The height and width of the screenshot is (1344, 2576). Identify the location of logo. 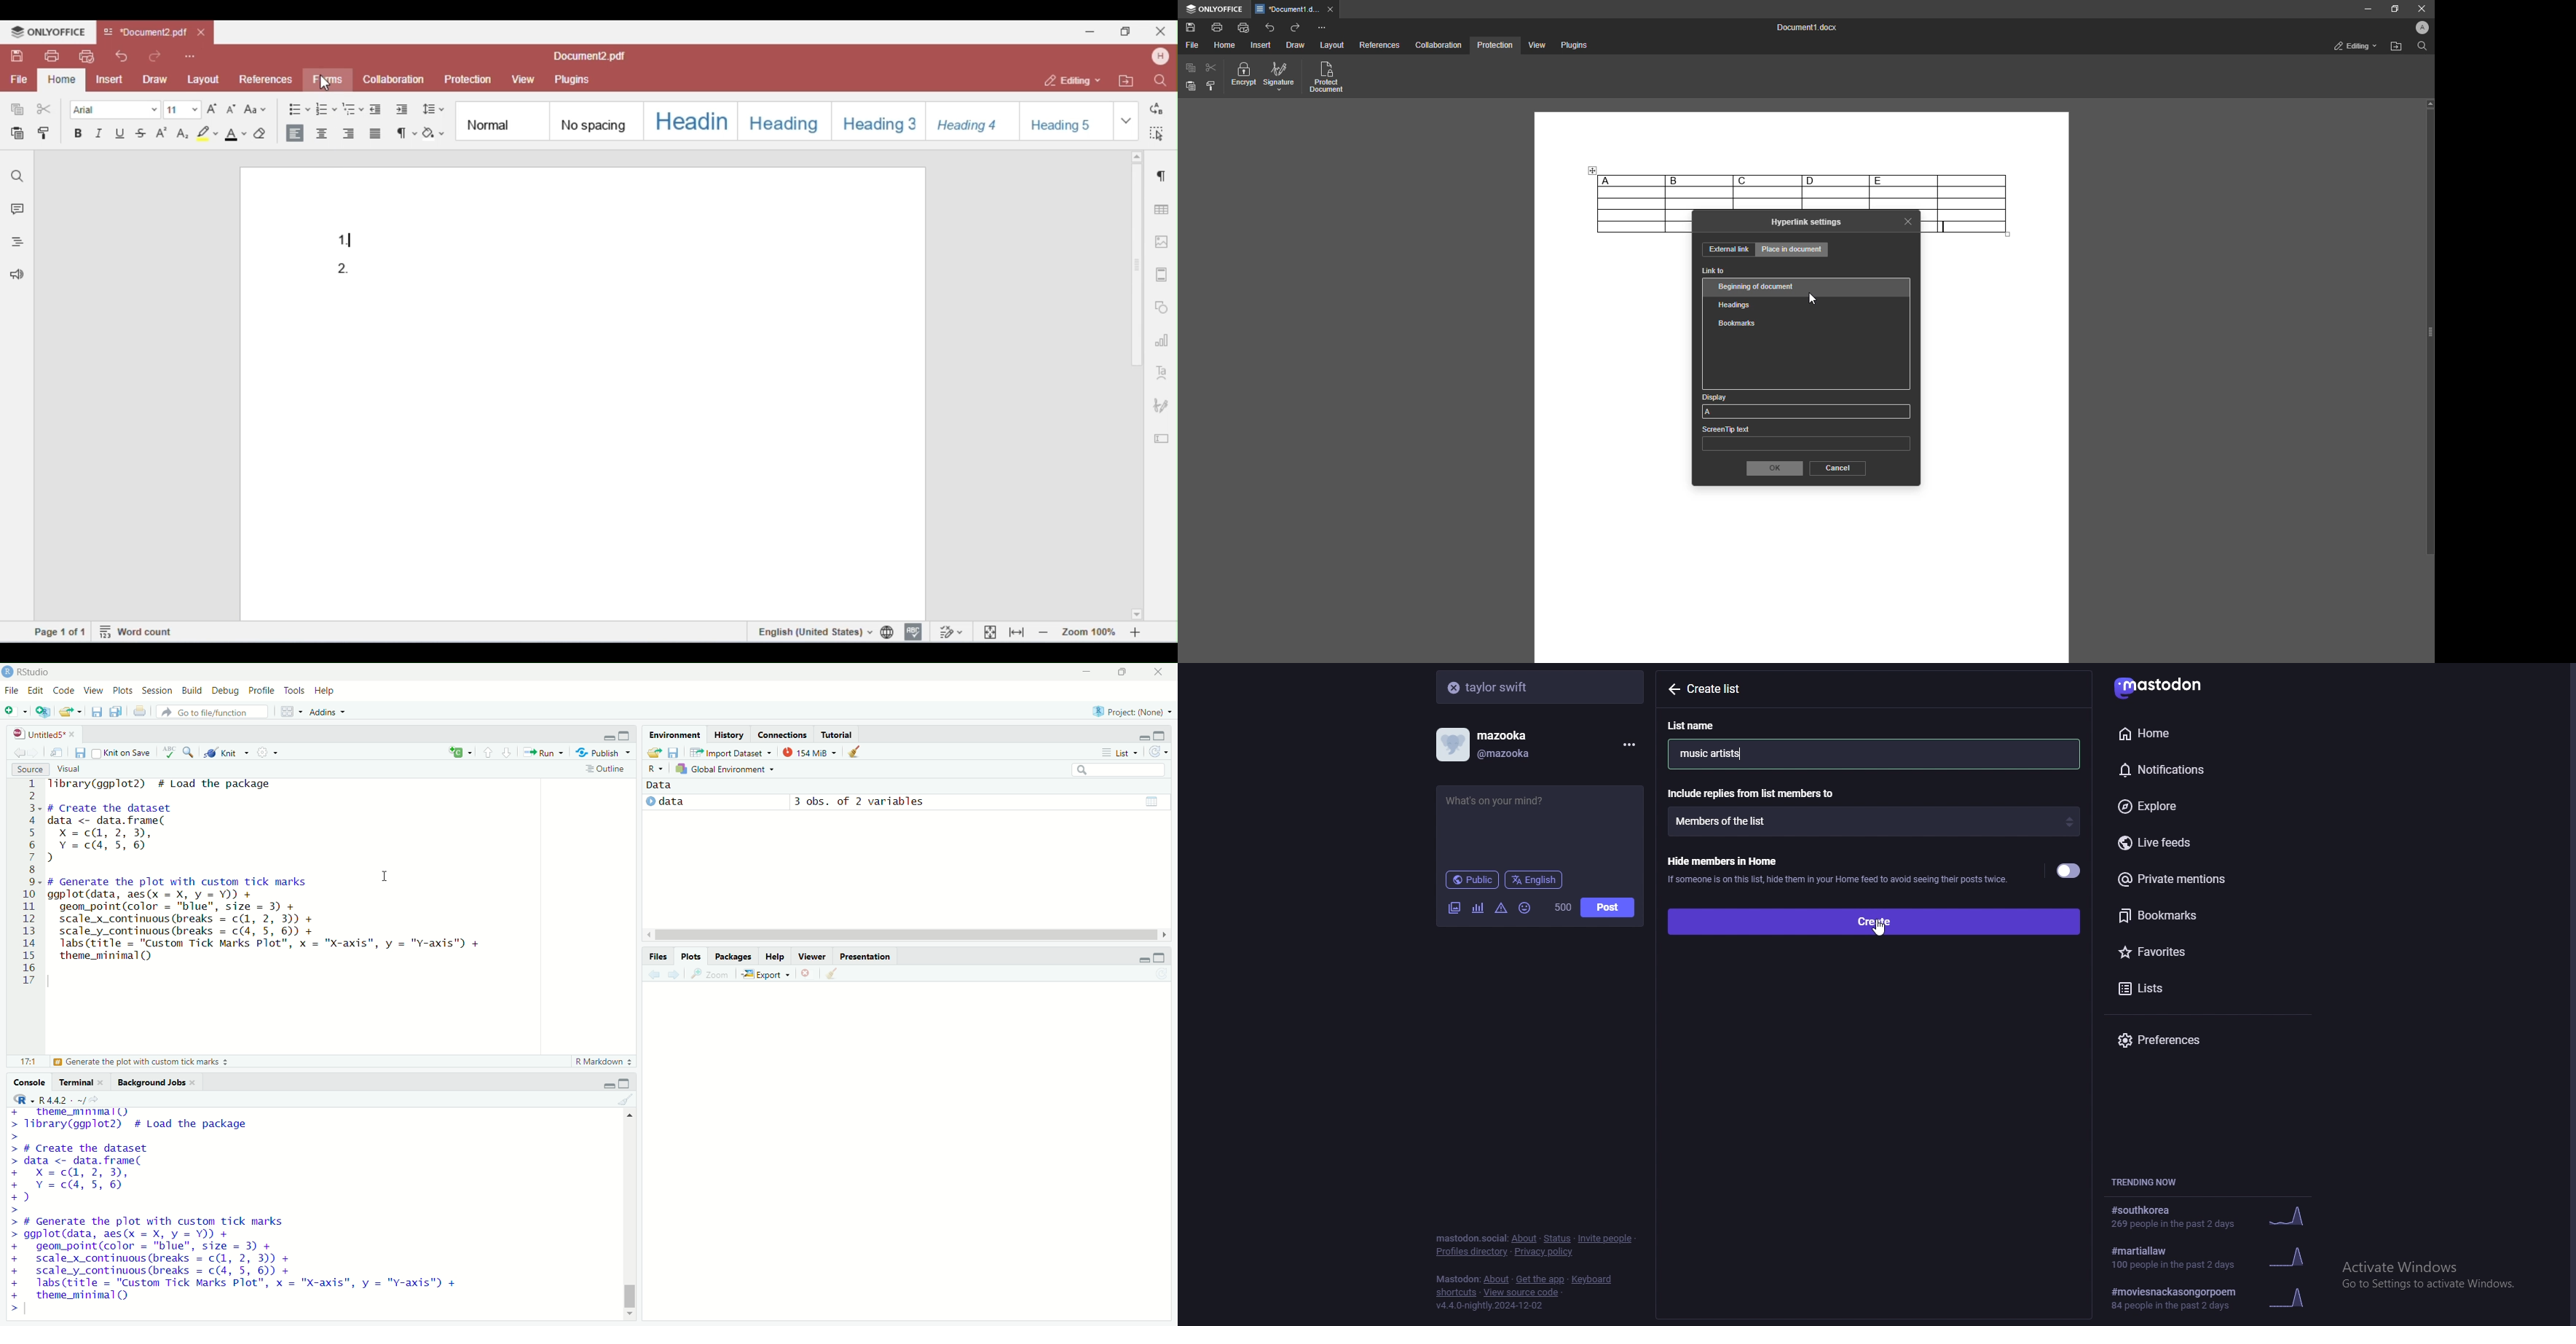
(7, 672).